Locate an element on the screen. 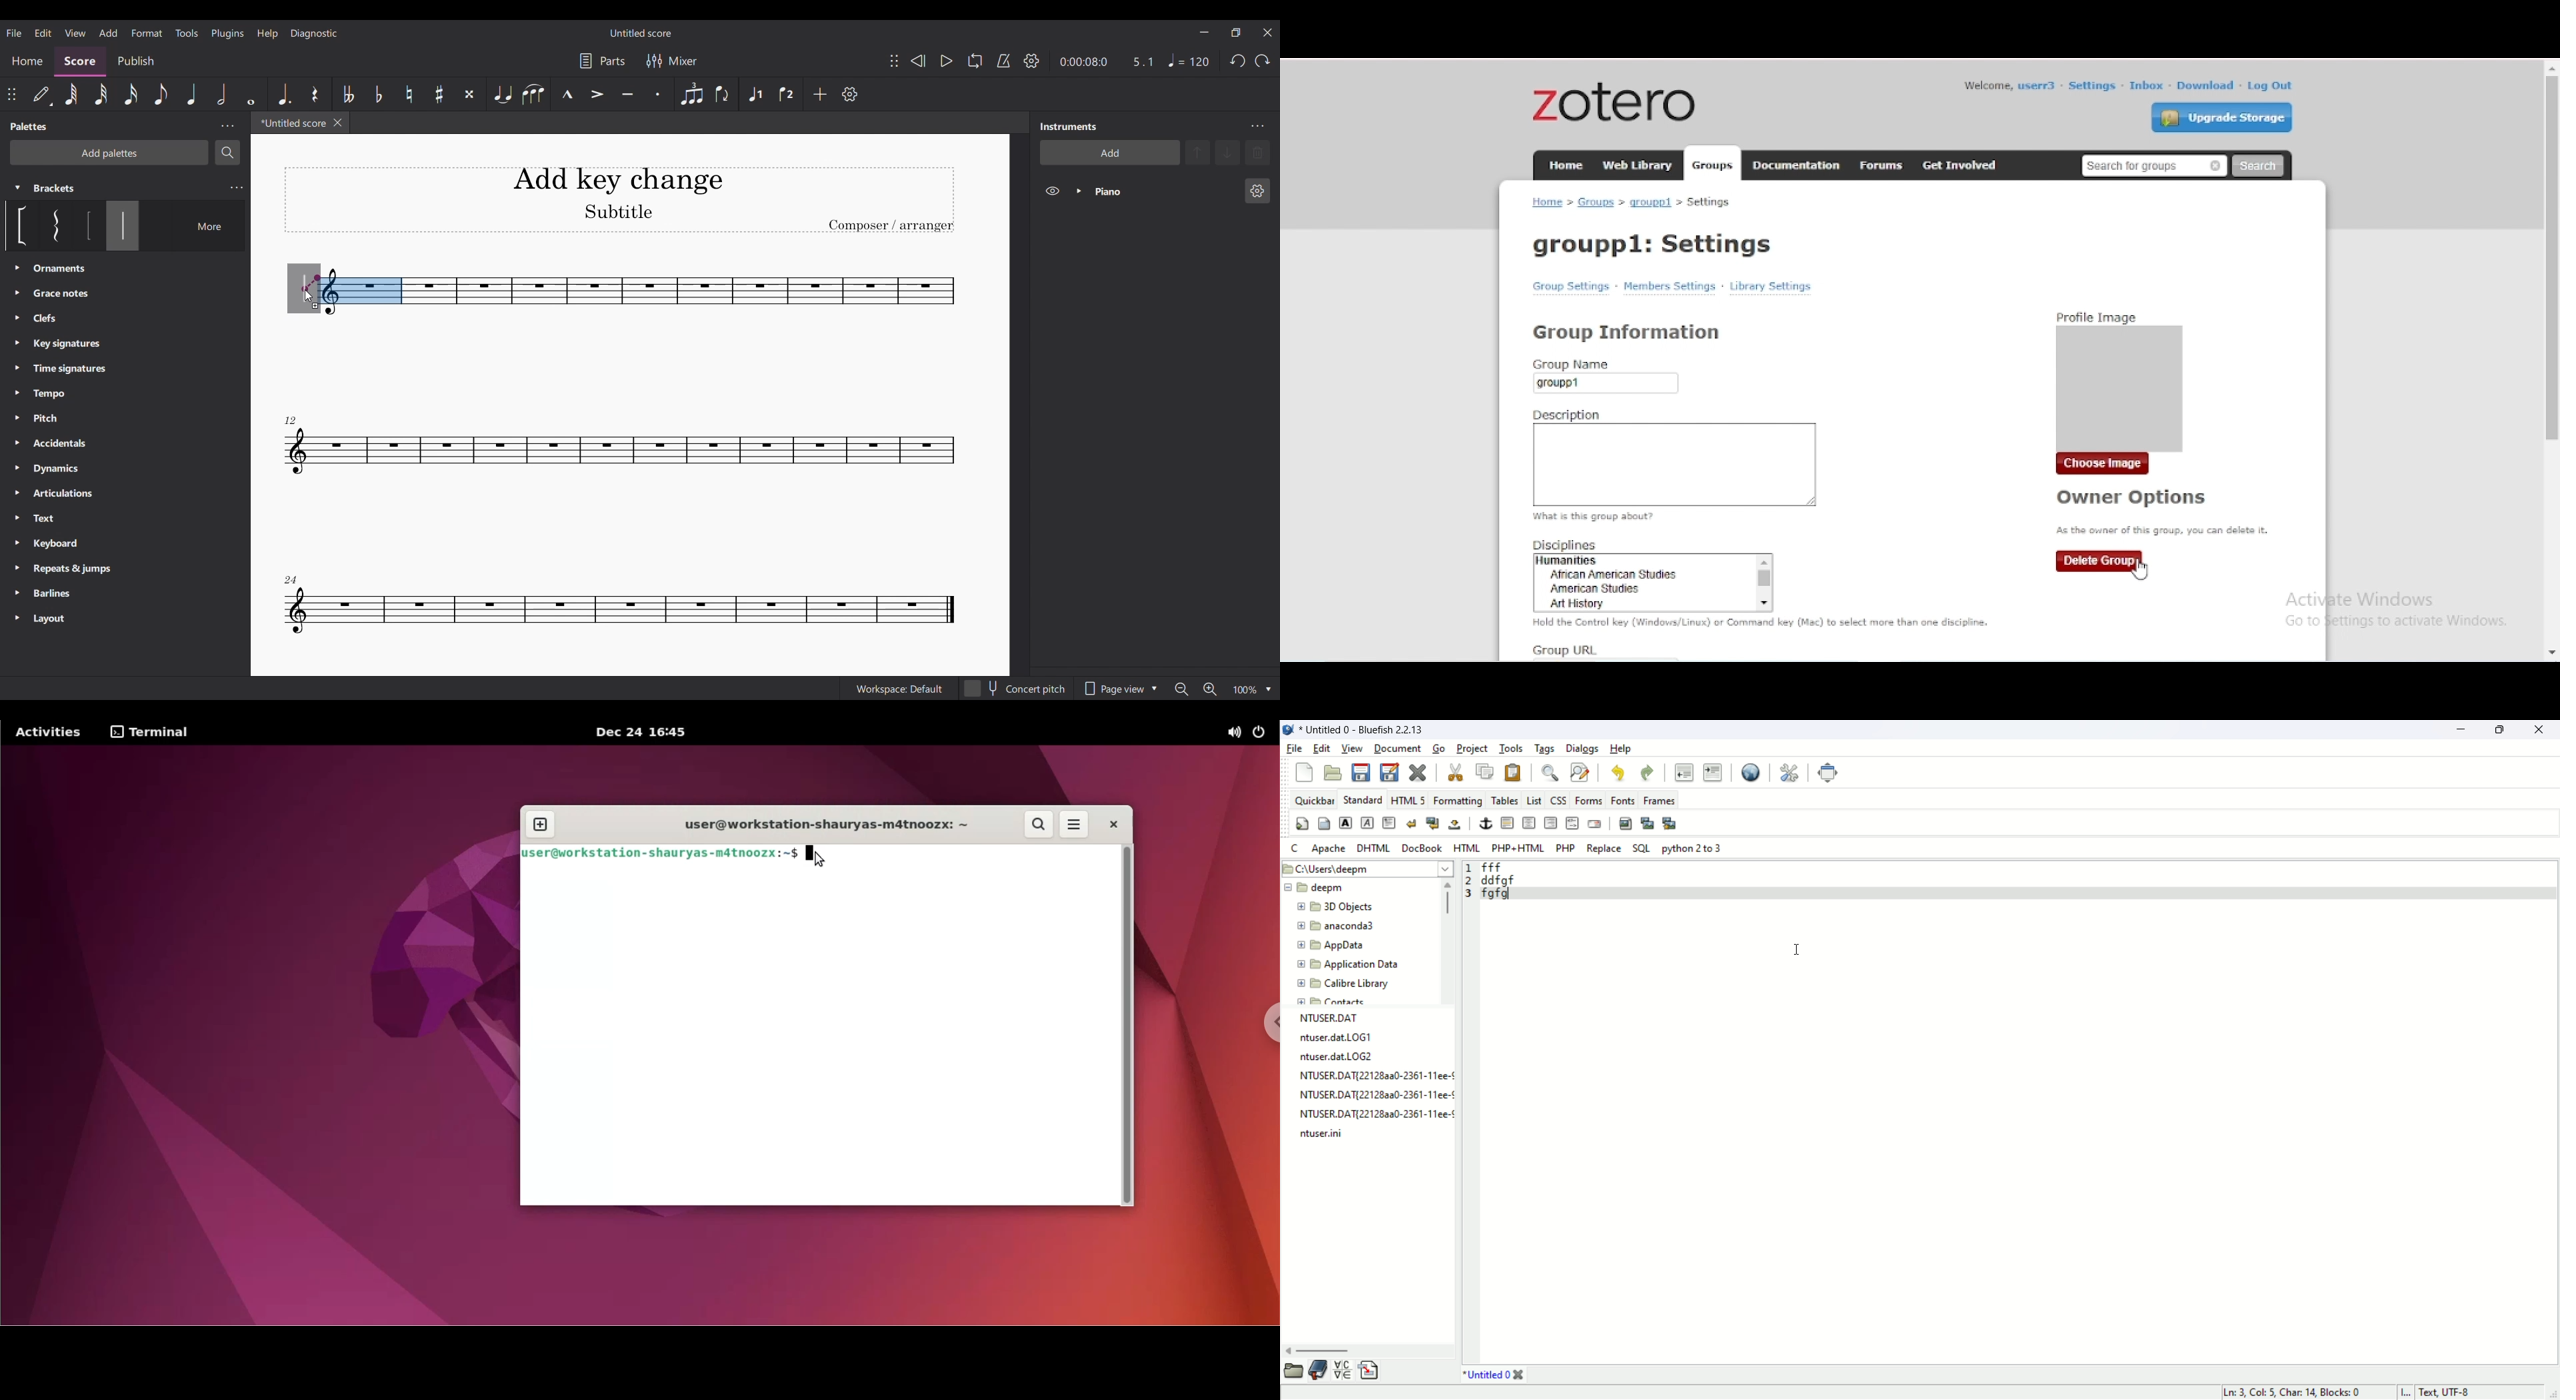 Image resolution: width=2576 pixels, height=1400 pixels. Current tab is located at coordinates (291, 123).